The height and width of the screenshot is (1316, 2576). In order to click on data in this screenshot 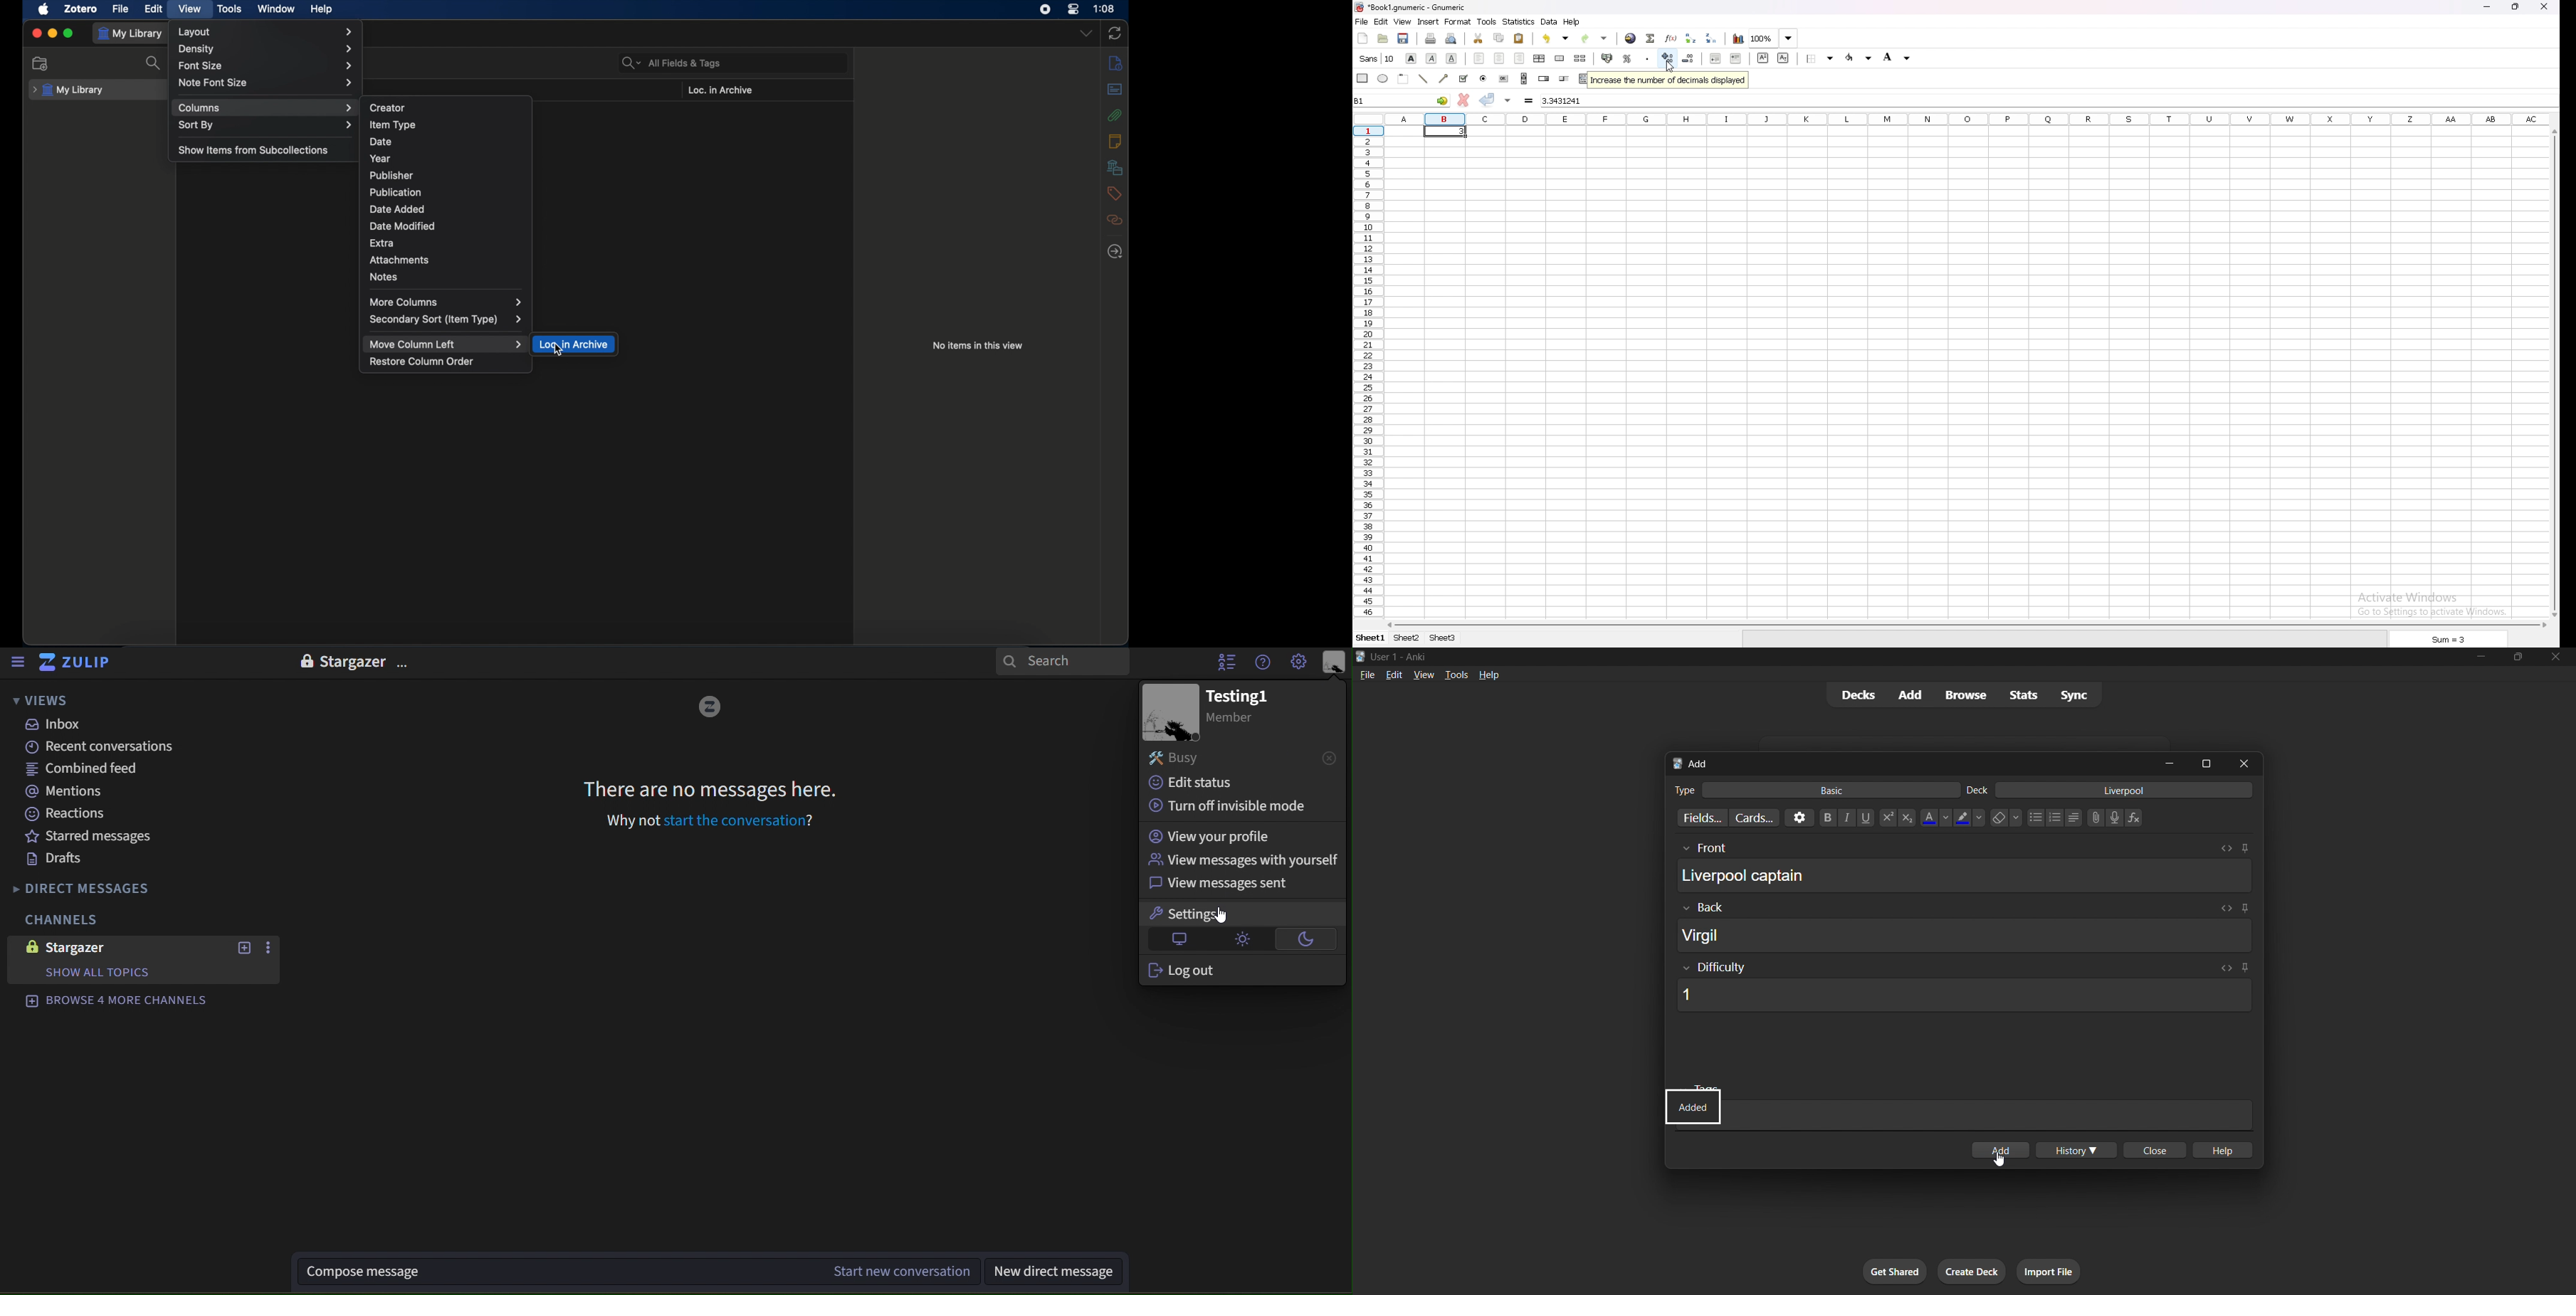, I will do `click(1550, 21)`.